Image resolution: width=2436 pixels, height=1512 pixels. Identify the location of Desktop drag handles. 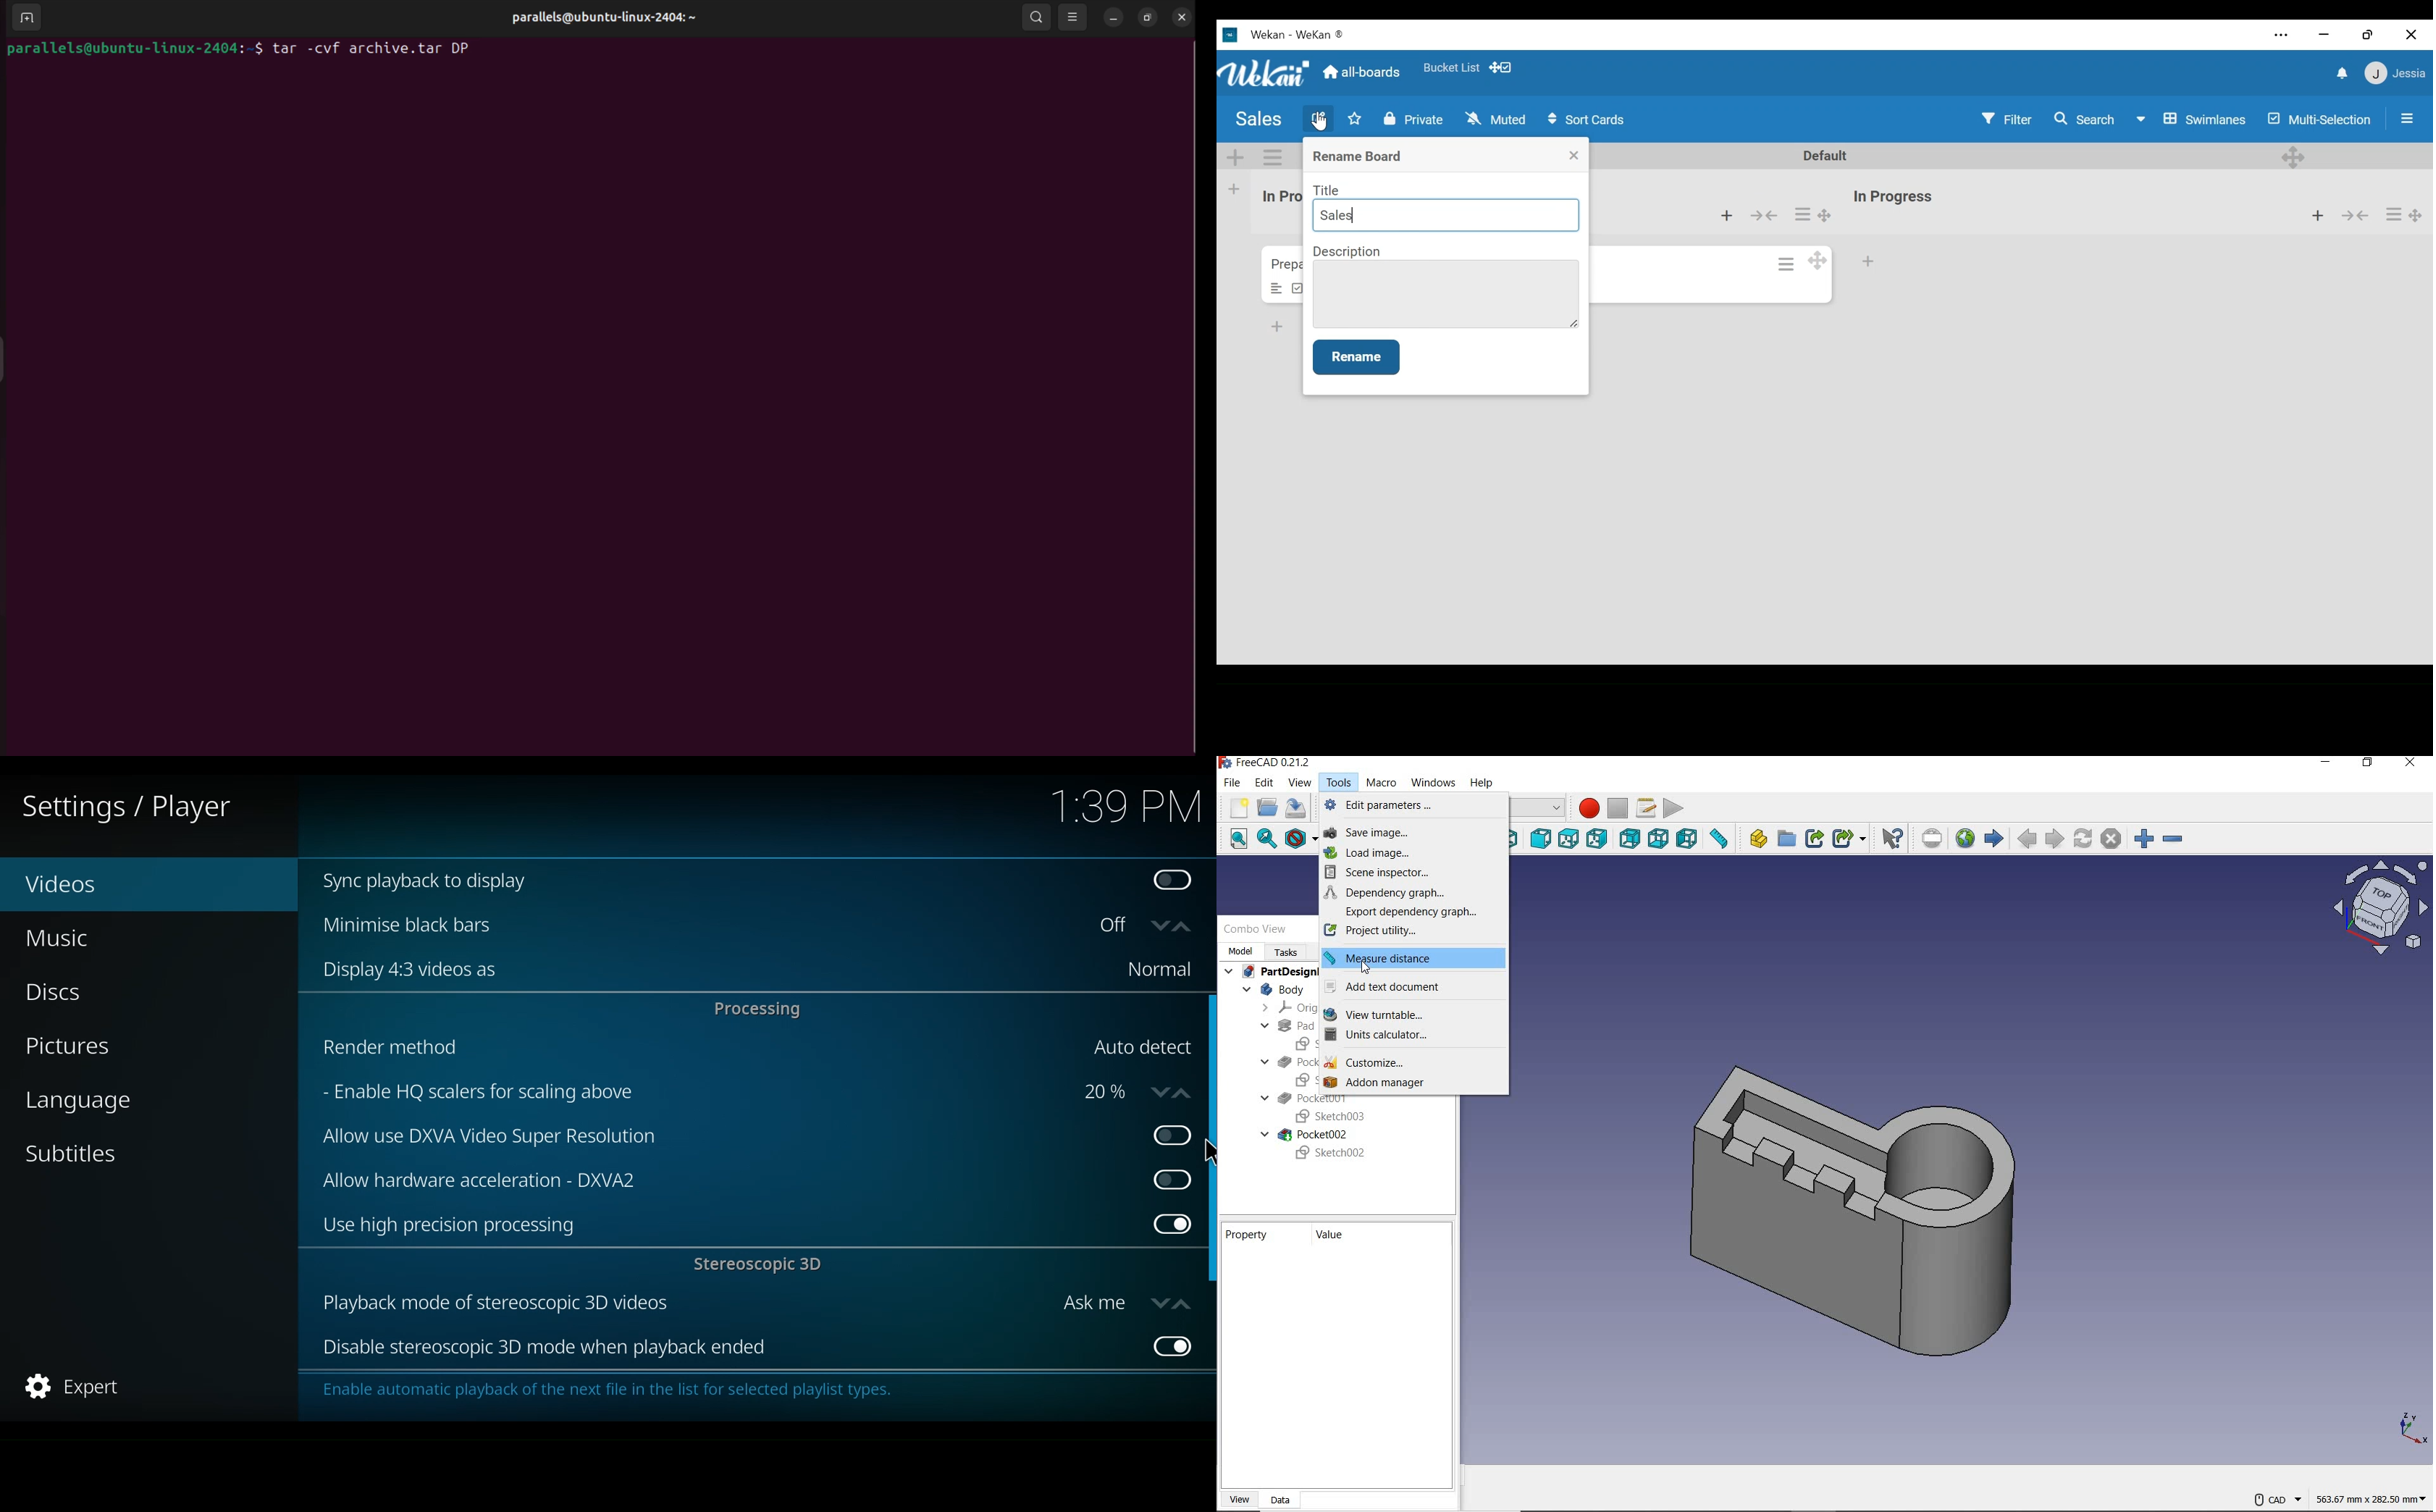
(1824, 215).